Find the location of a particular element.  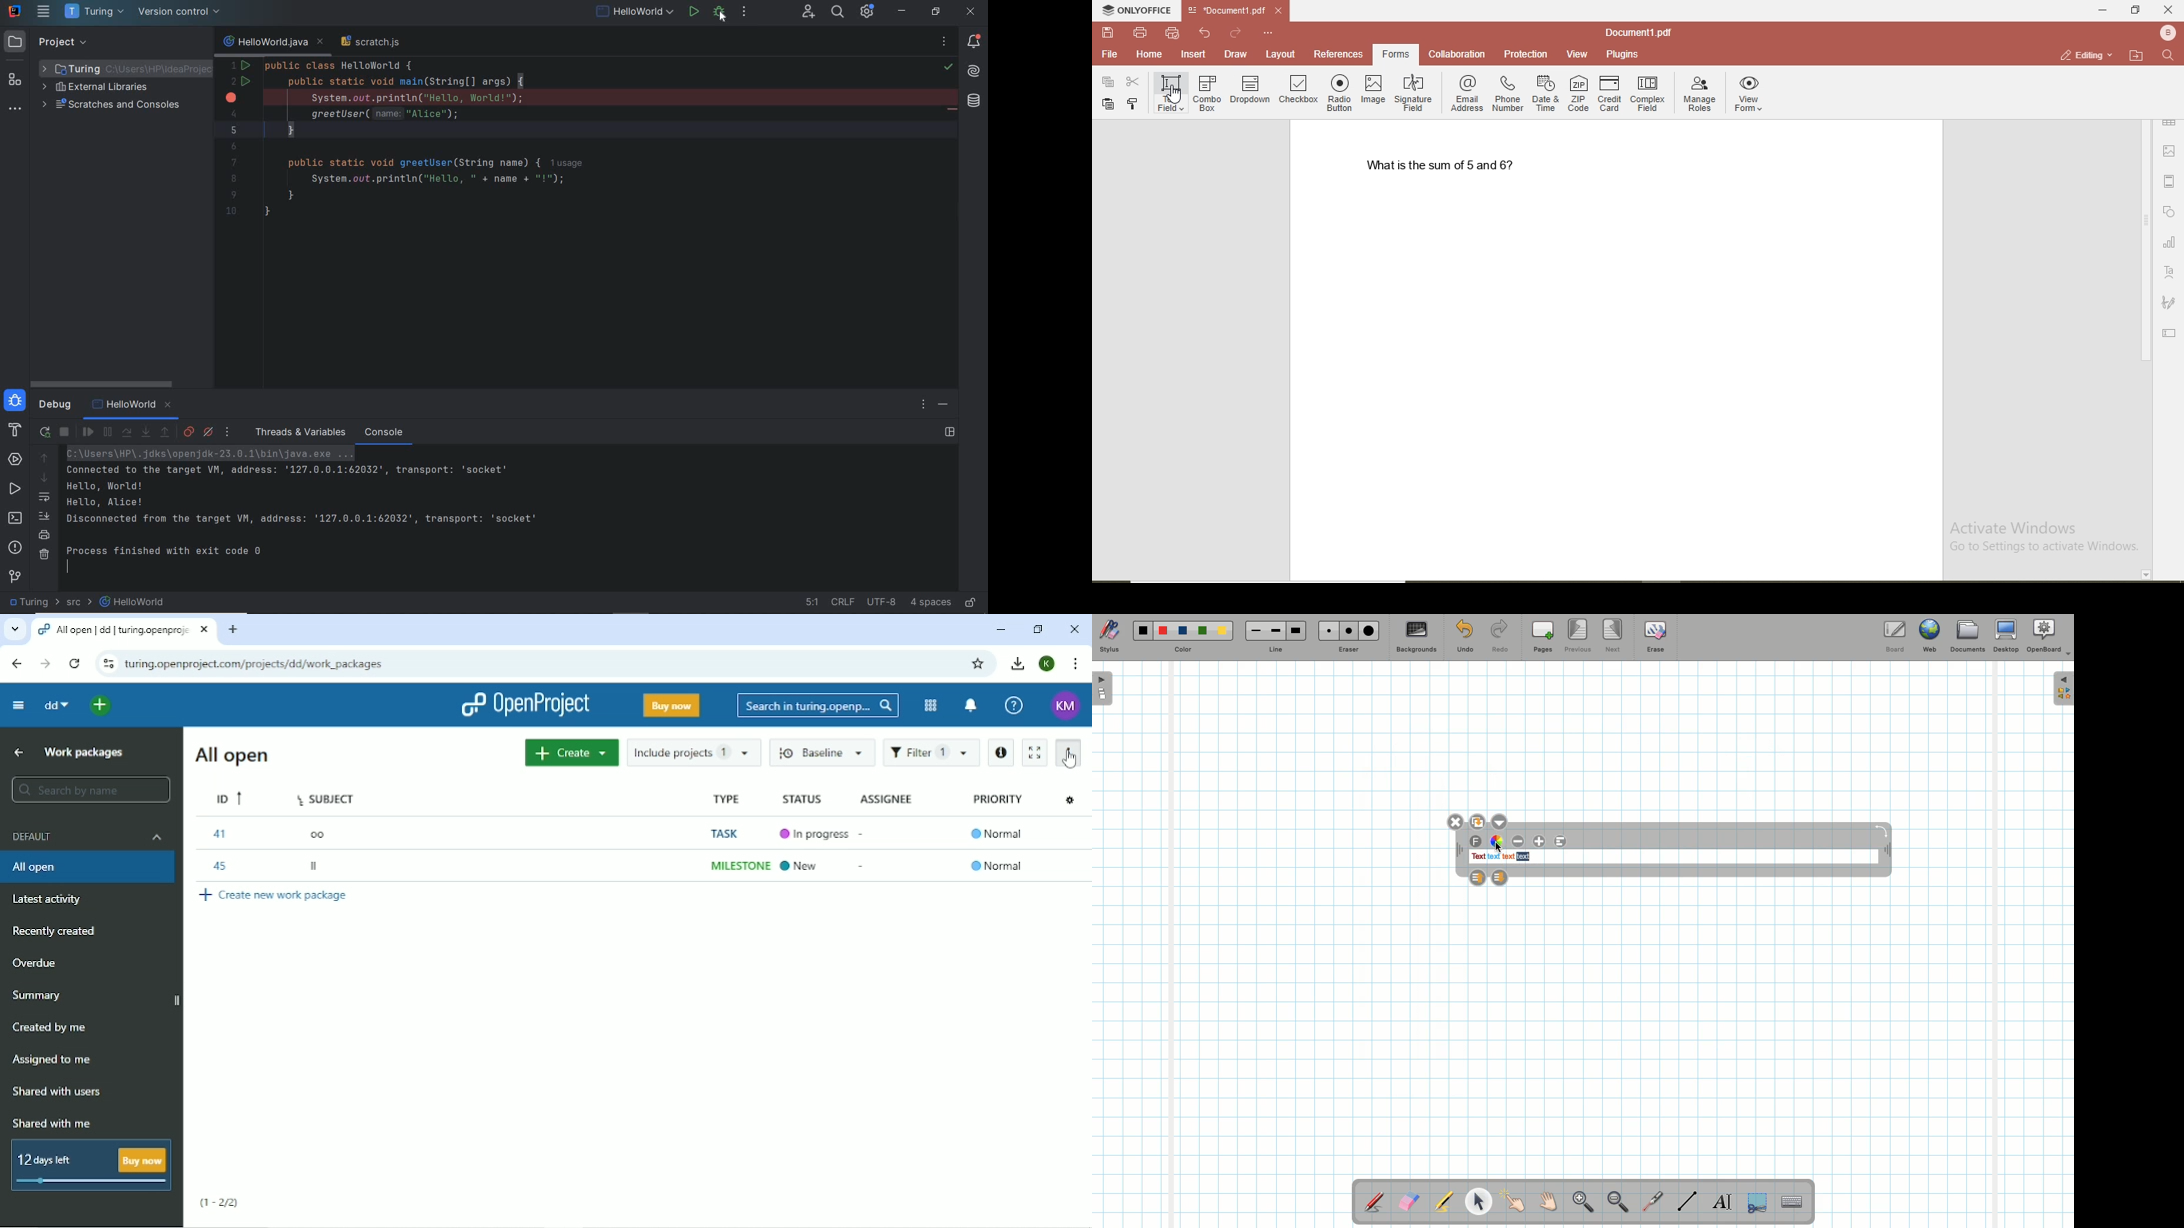

file is located at coordinates (1109, 55).